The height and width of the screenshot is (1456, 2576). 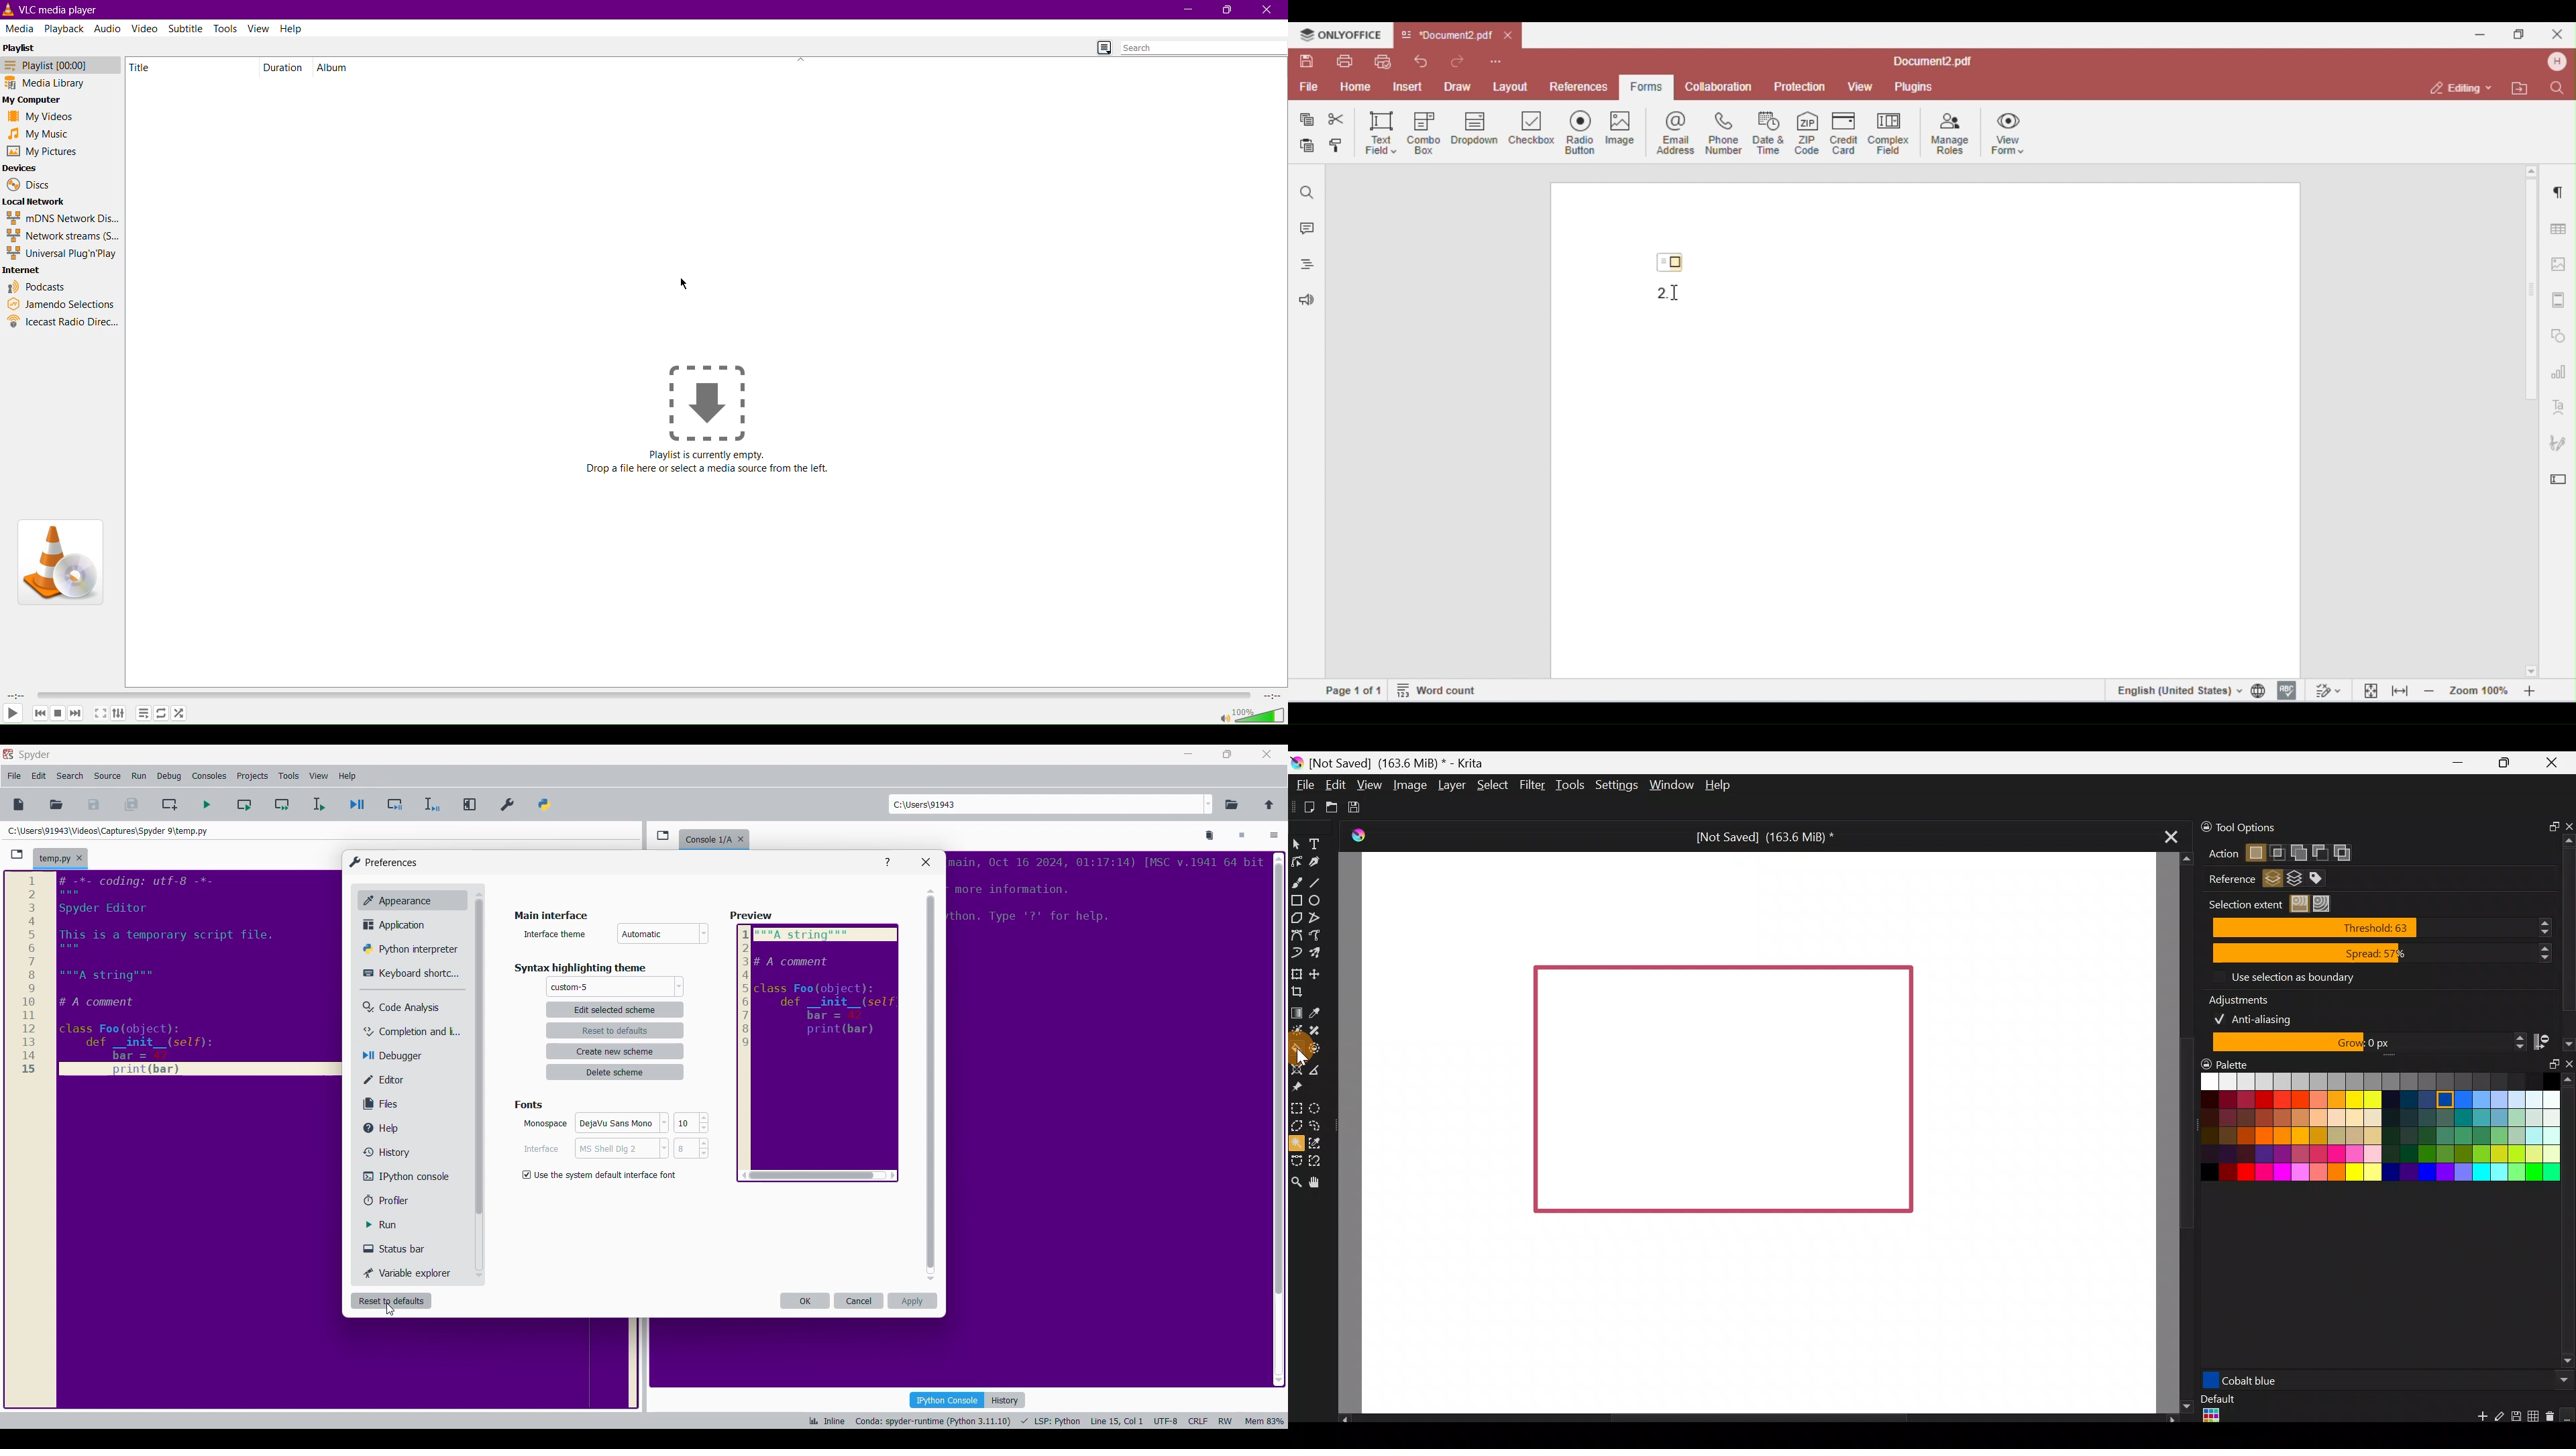 What do you see at coordinates (1117, 1419) in the screenshot?
I see `Line 15, Col 1` at bounding box center [1117, 1419].